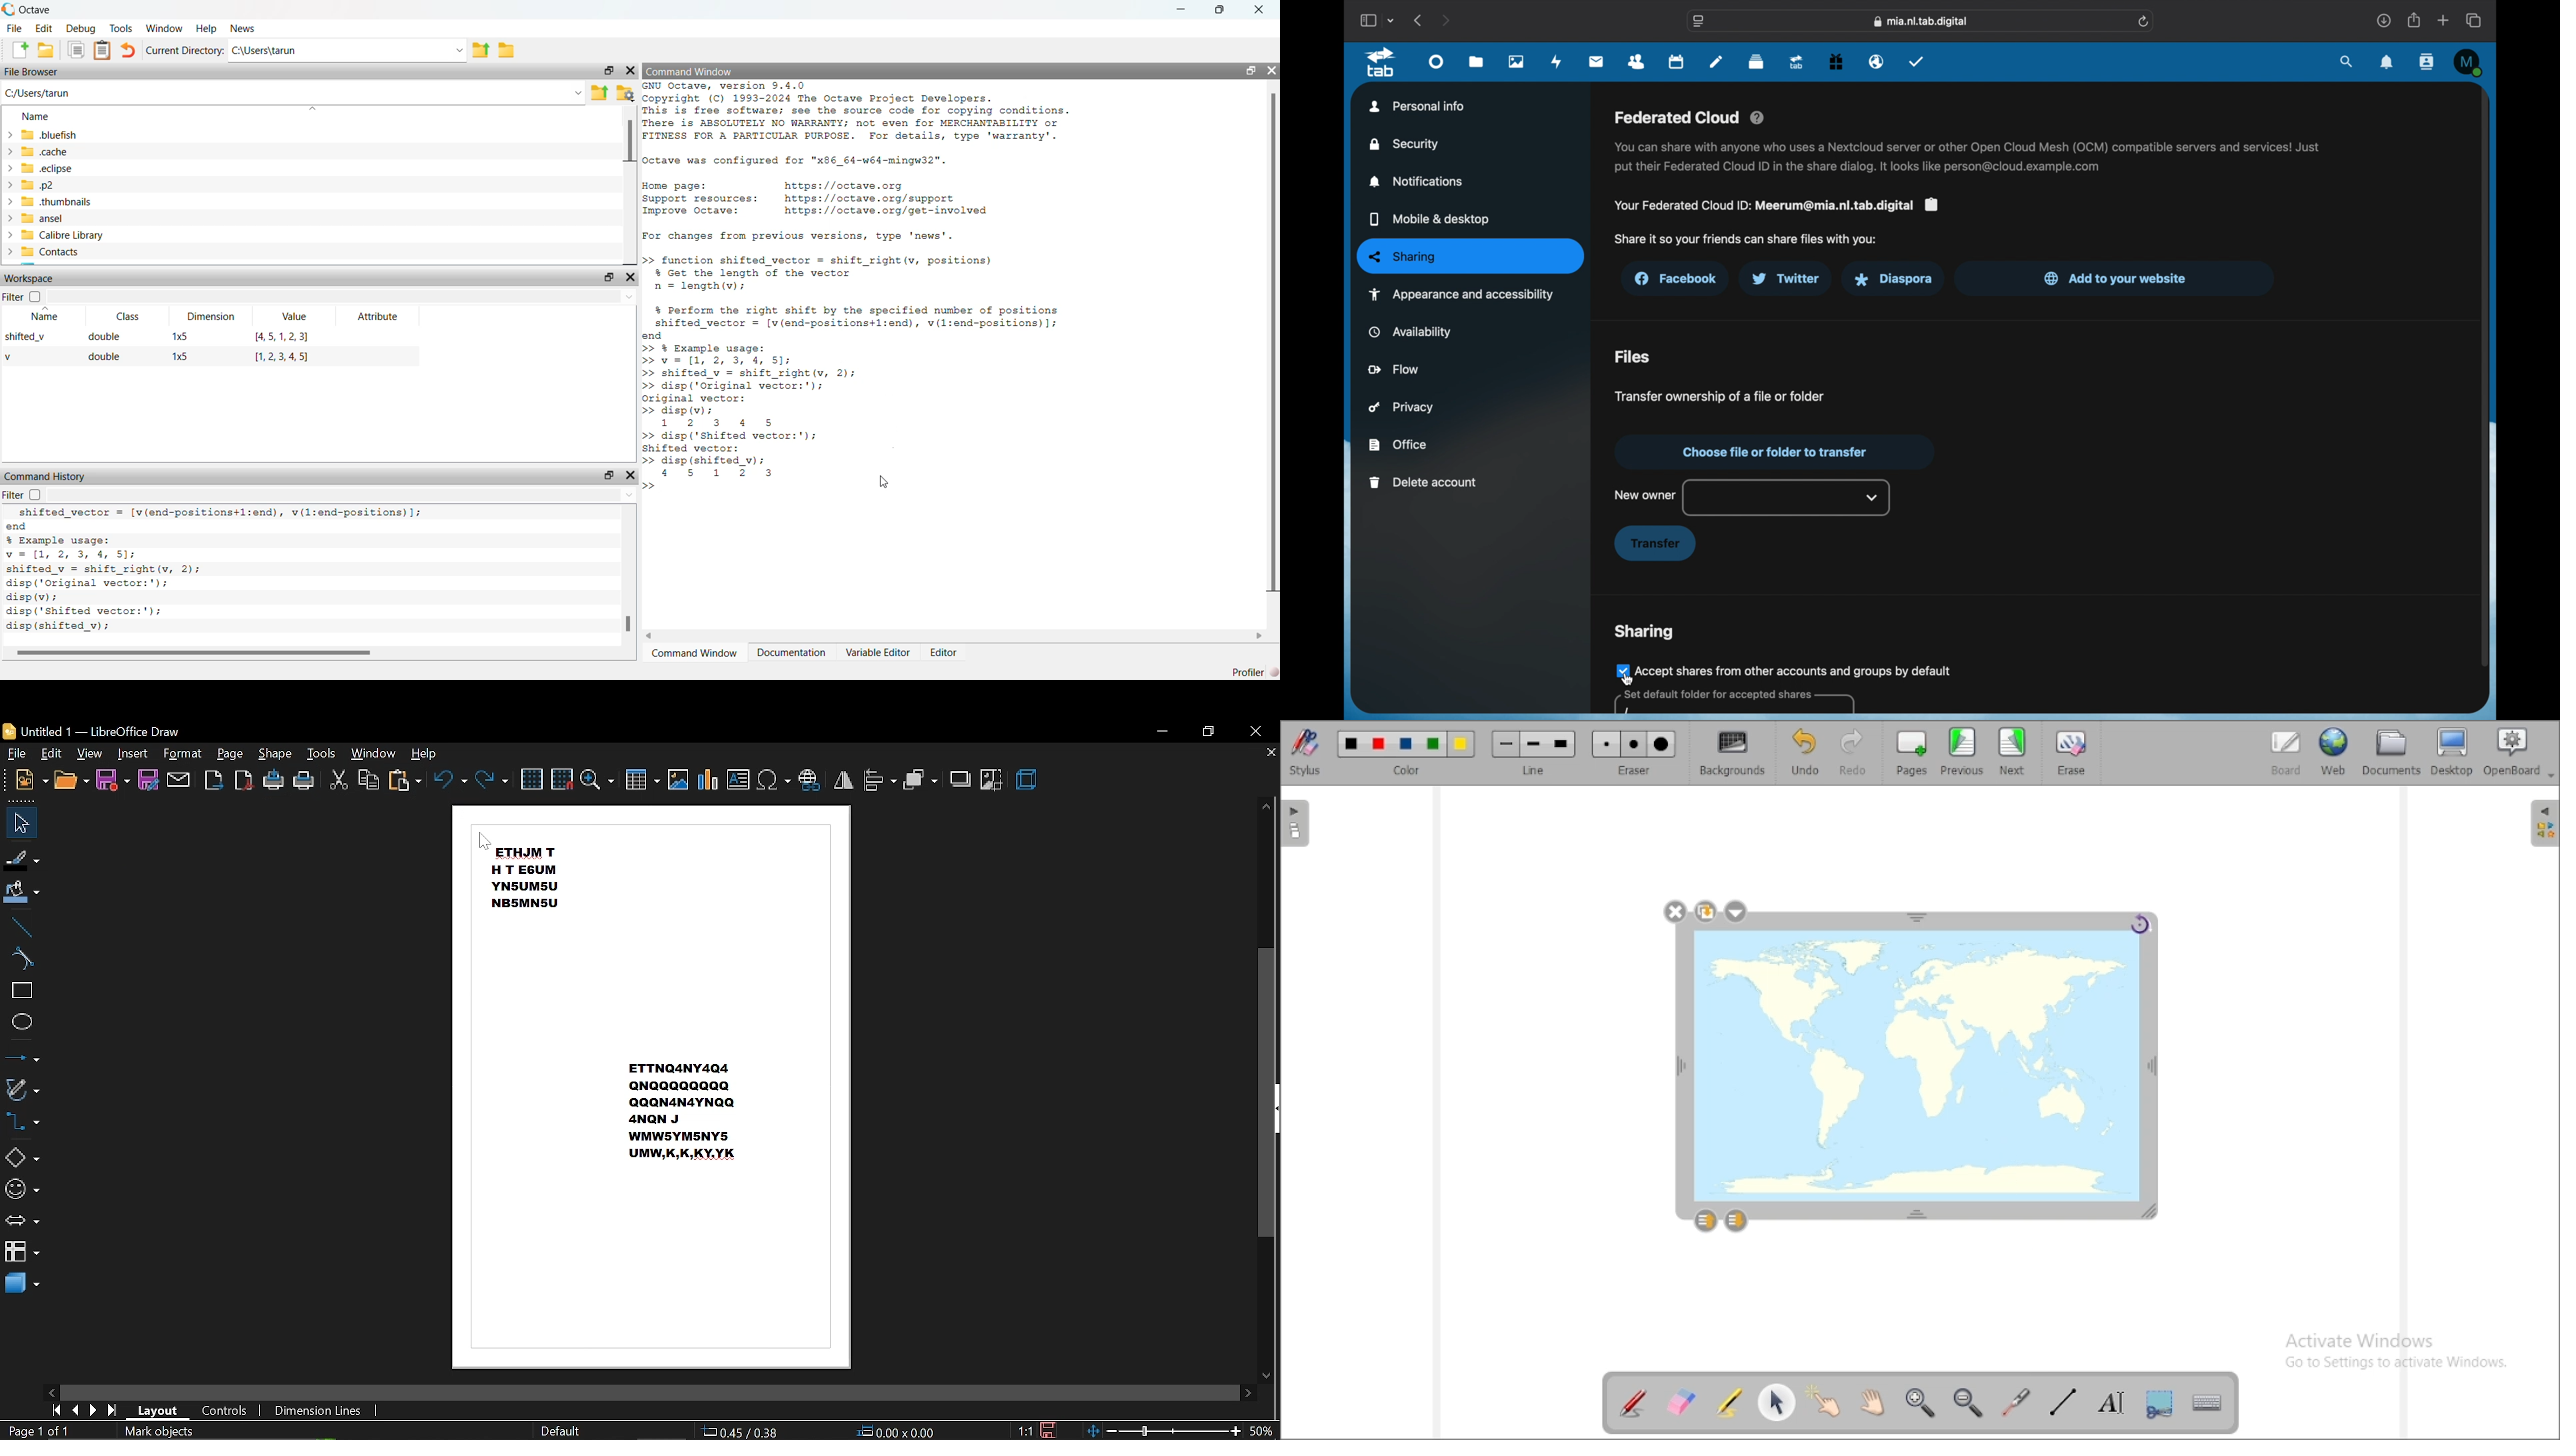 This screenshot has height=1456, width=2576. I want to click on page, so click(230, 753).